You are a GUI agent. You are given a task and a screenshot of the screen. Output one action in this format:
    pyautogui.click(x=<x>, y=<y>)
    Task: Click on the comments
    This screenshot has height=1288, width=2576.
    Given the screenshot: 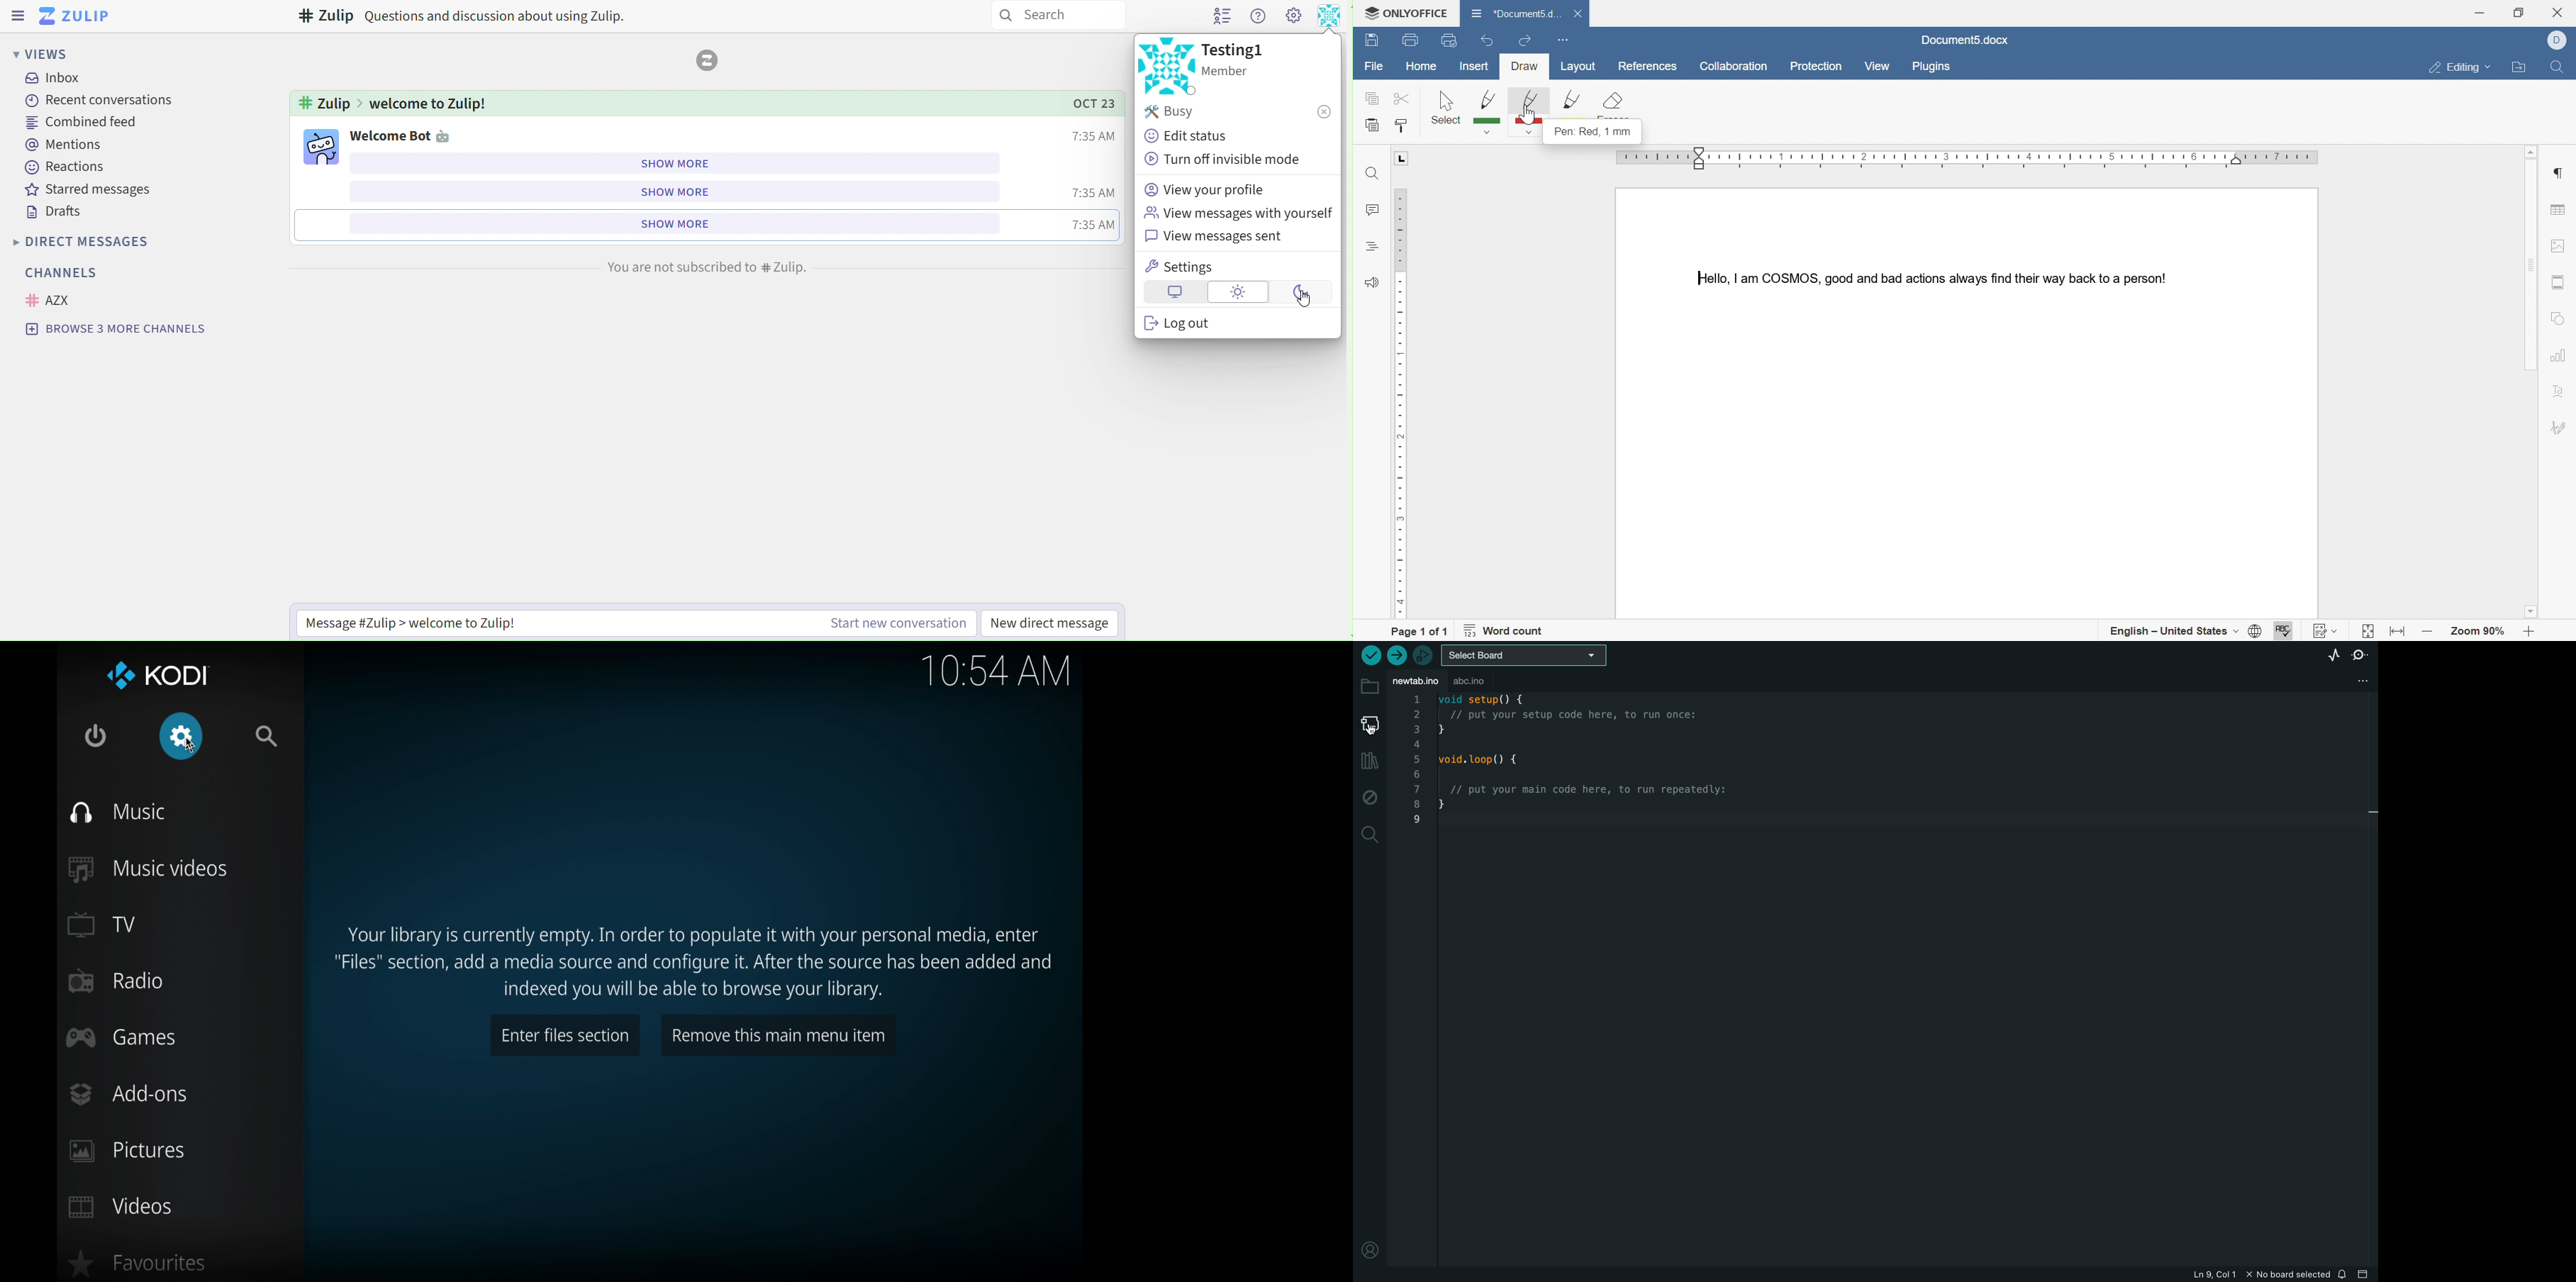 What is the action you would take?
    pyautogui.click(x=1371, y=210)
    